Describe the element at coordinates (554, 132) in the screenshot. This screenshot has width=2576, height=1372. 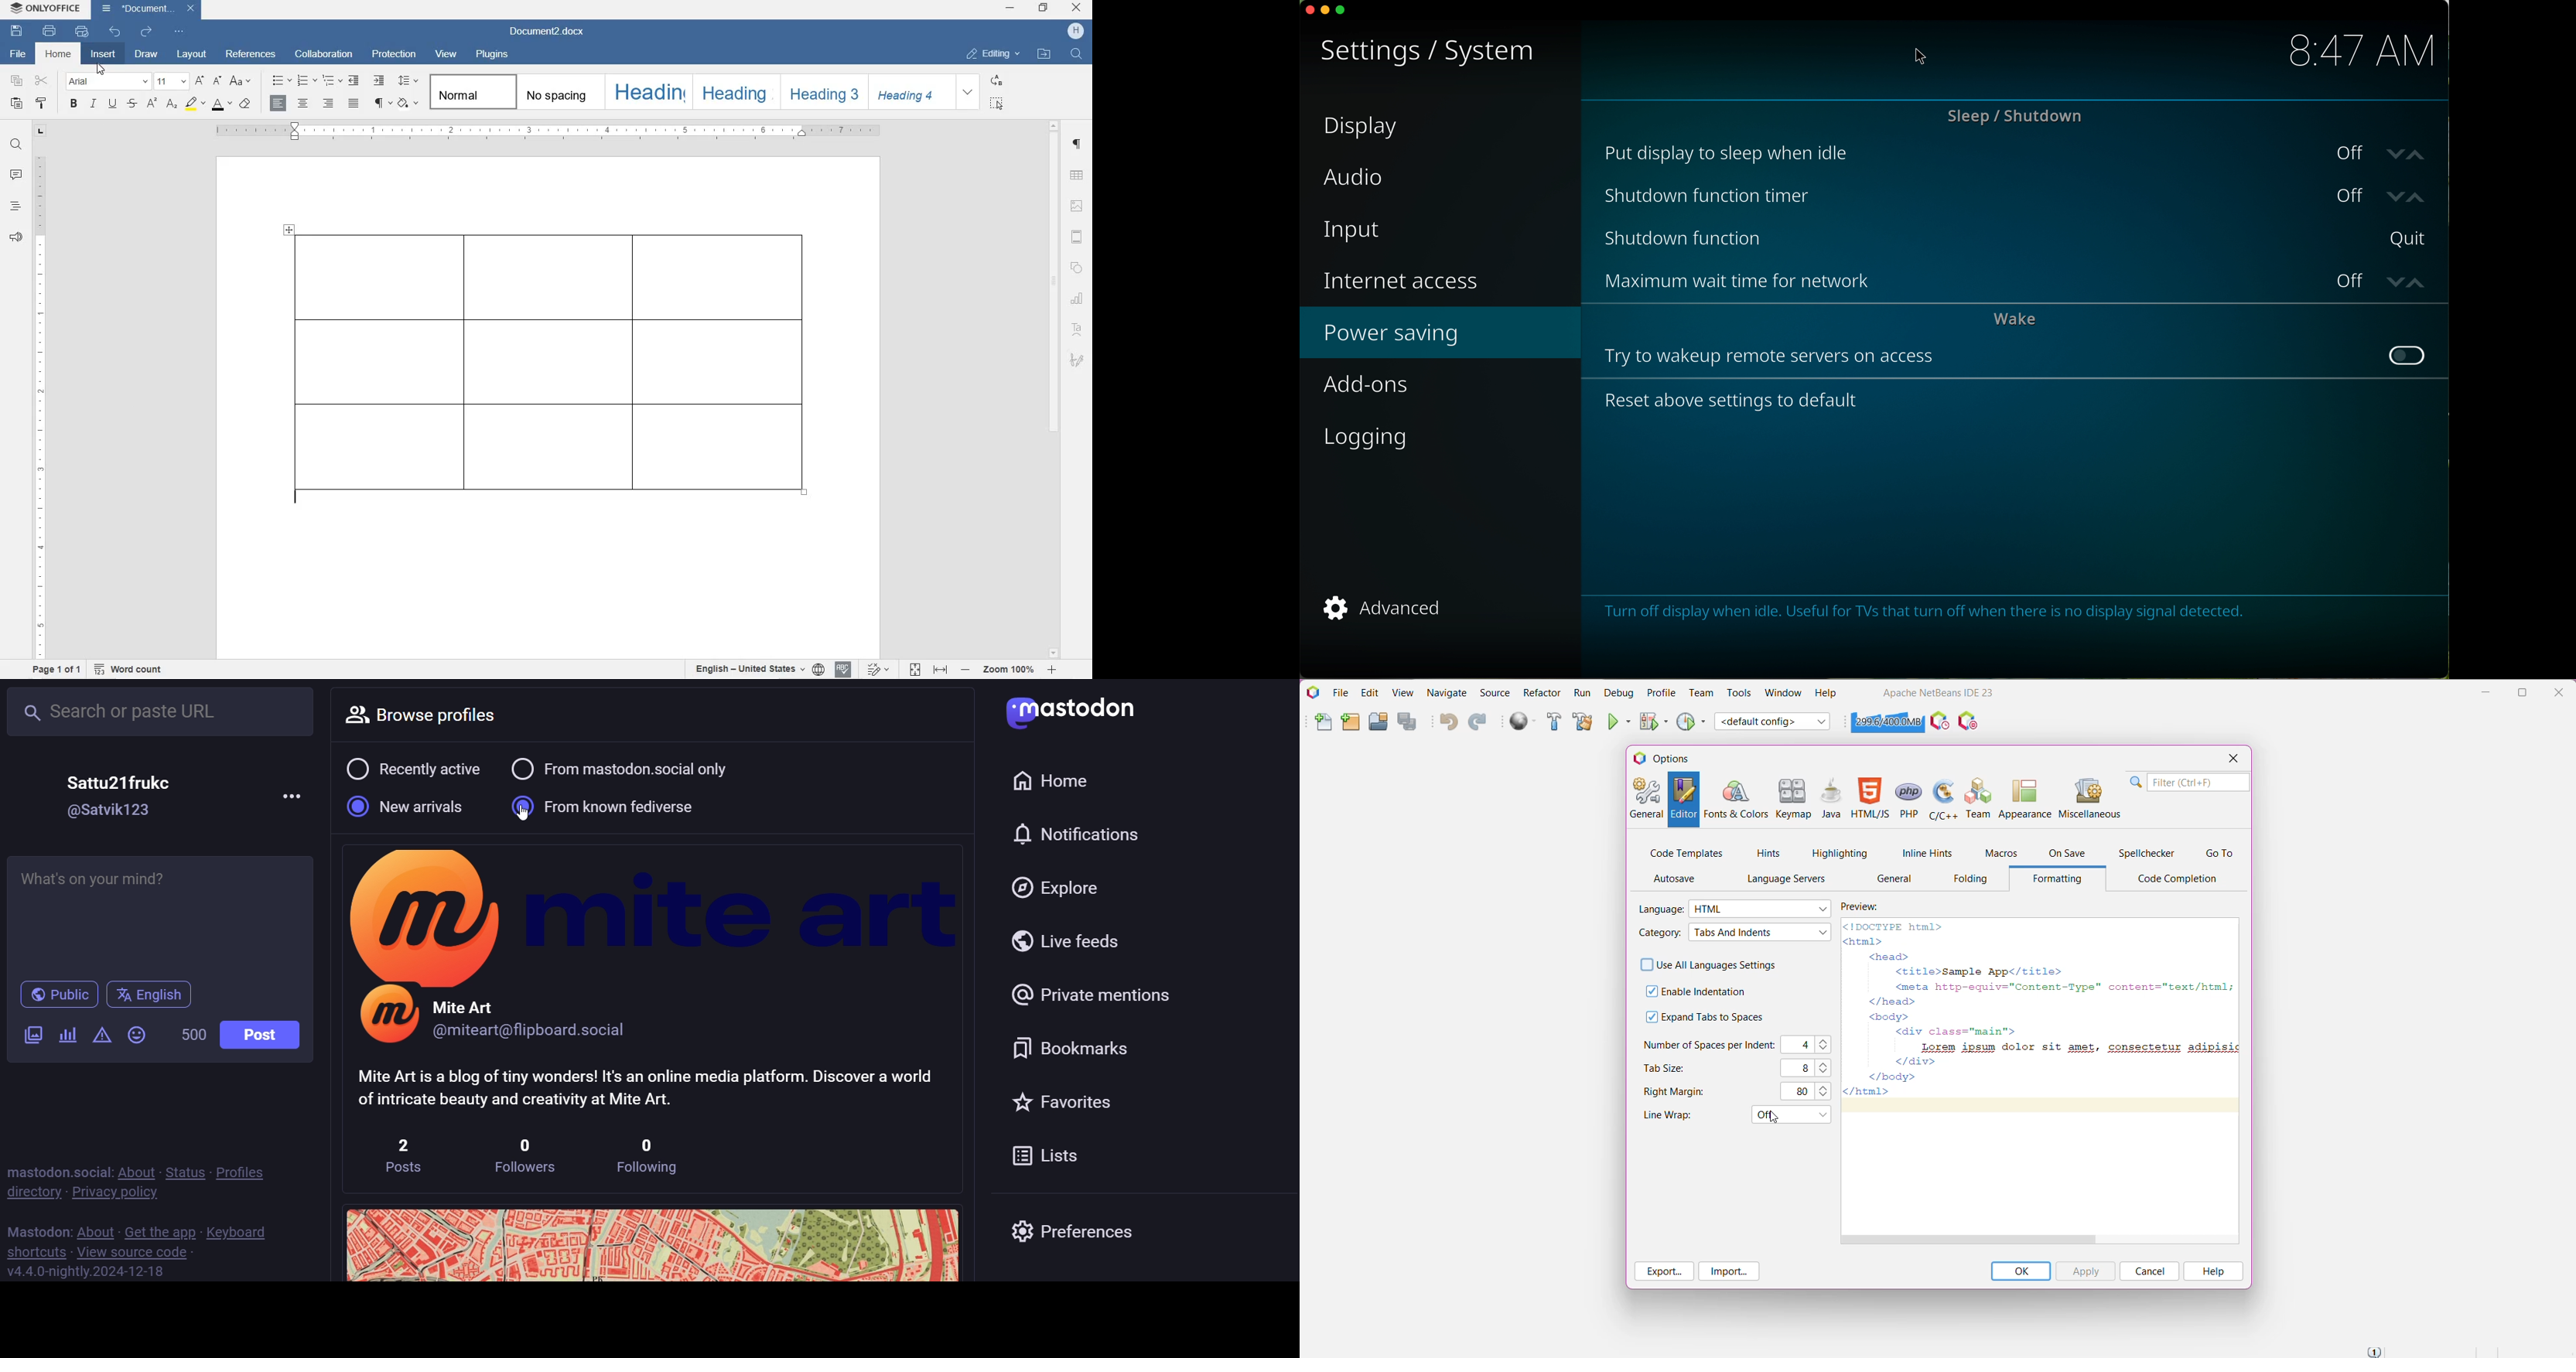
I see `ruler` at that location.